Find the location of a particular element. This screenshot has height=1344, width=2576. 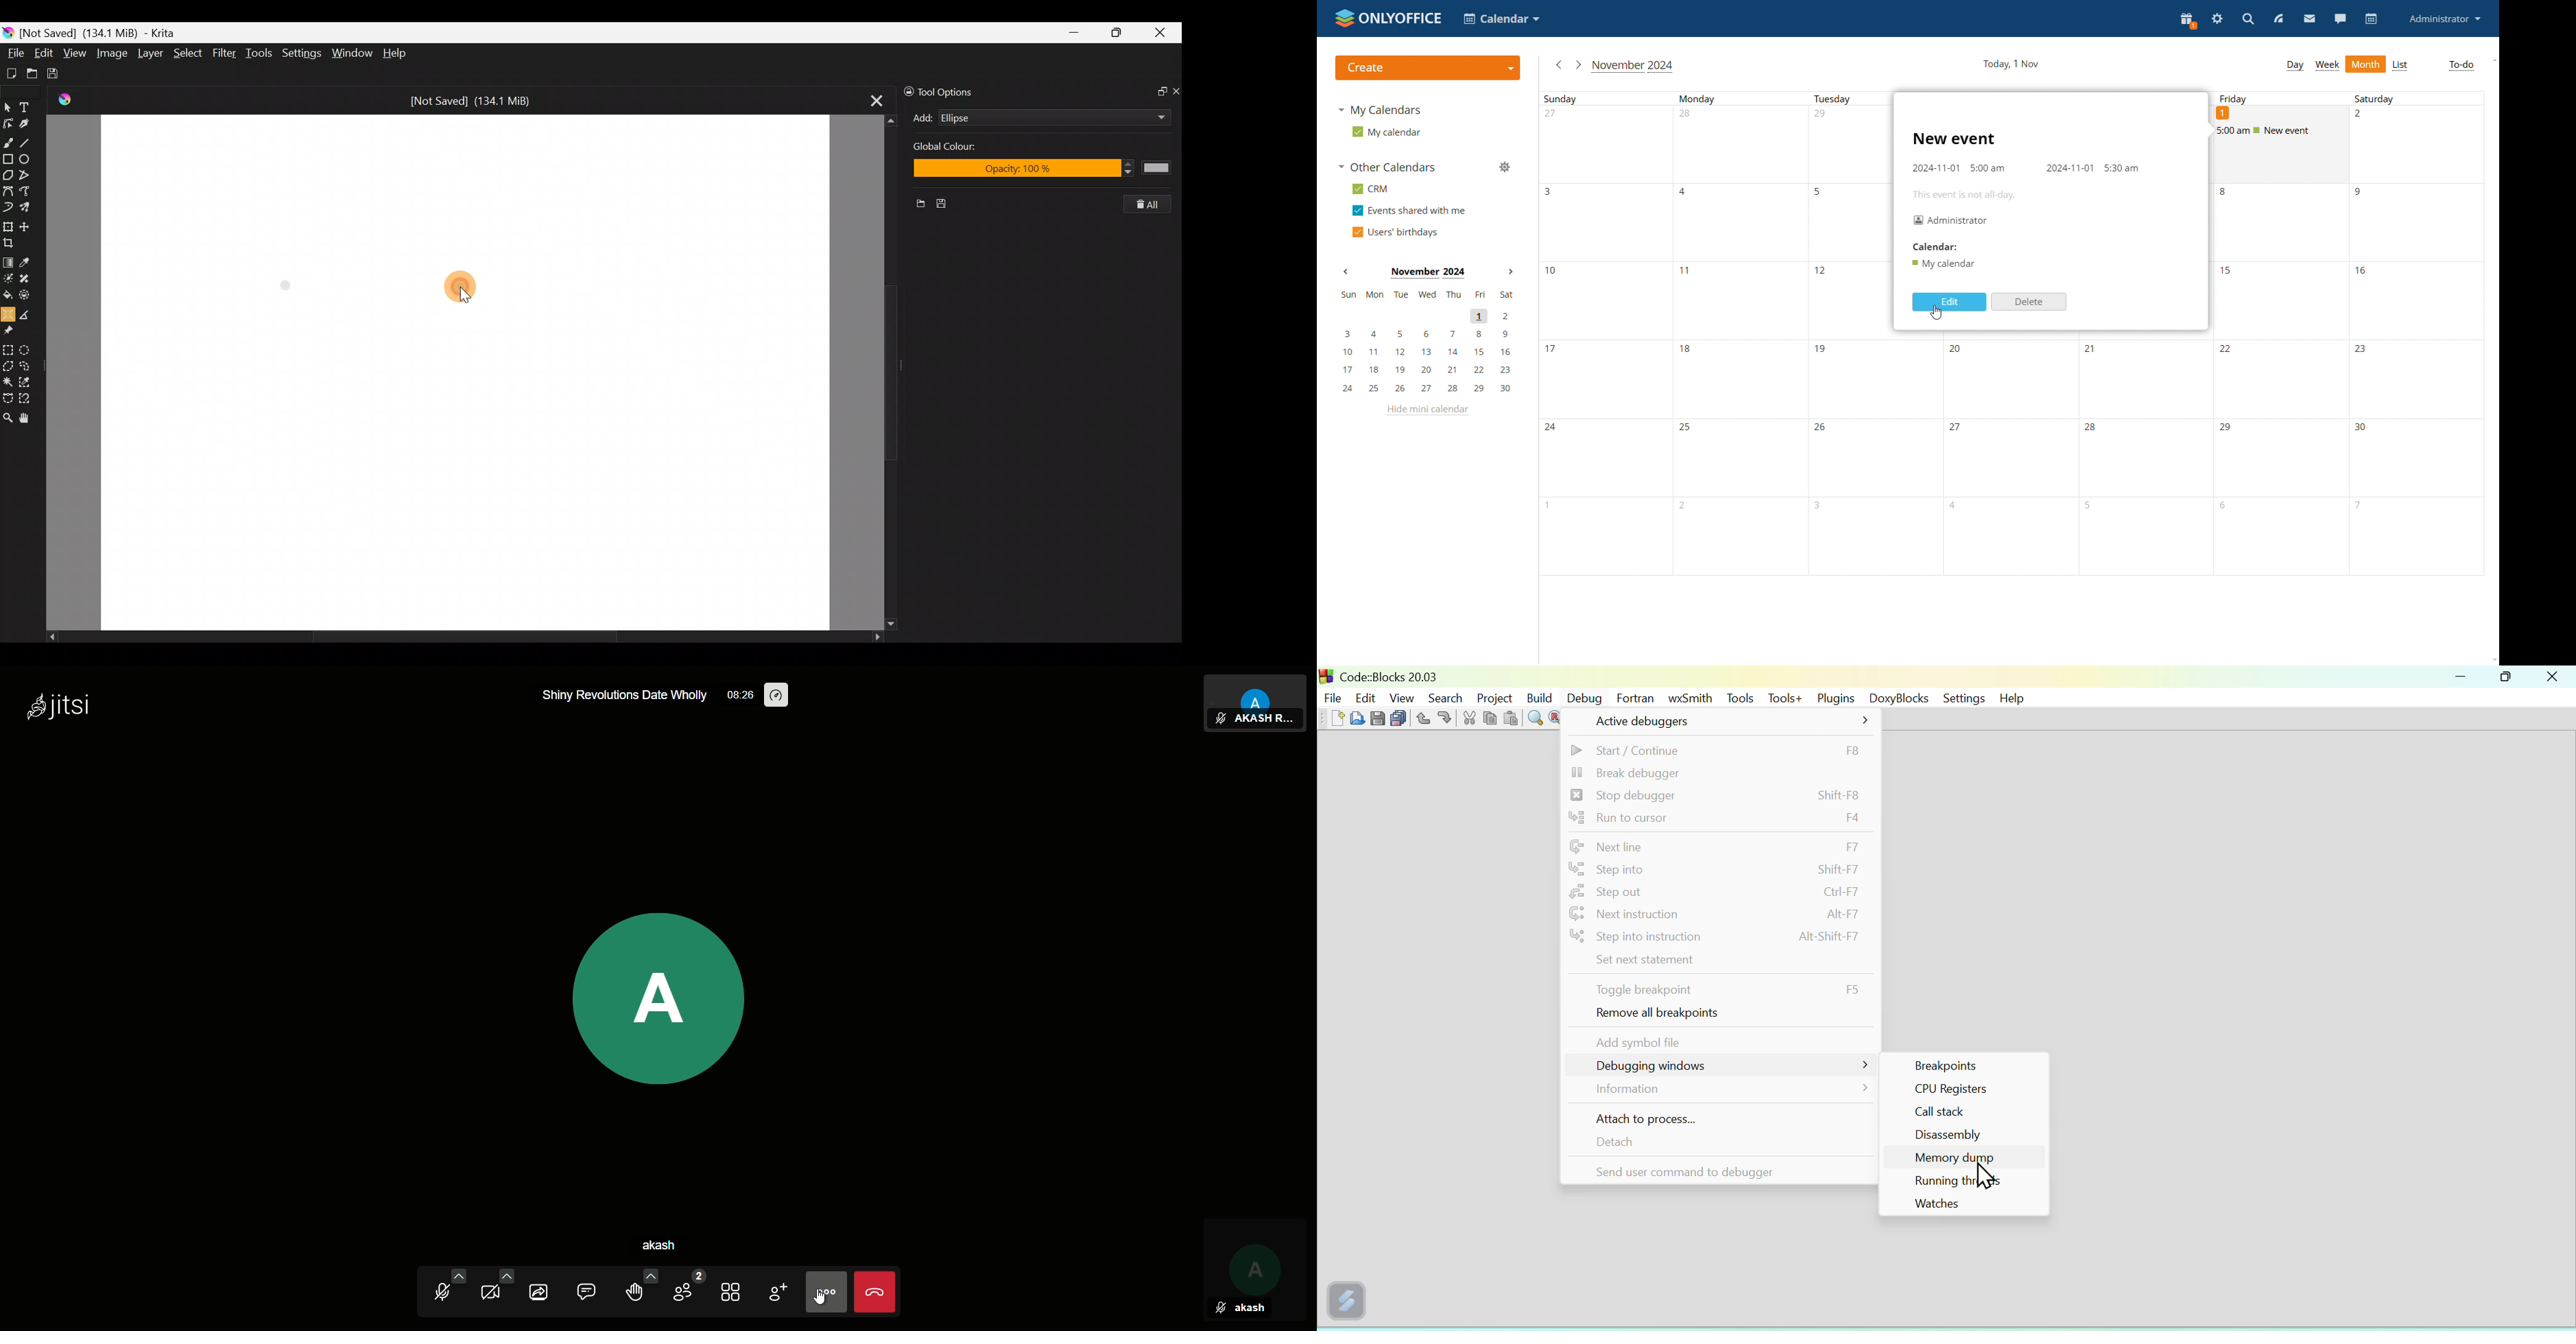

Canvas is located at coordinates (466, 373).